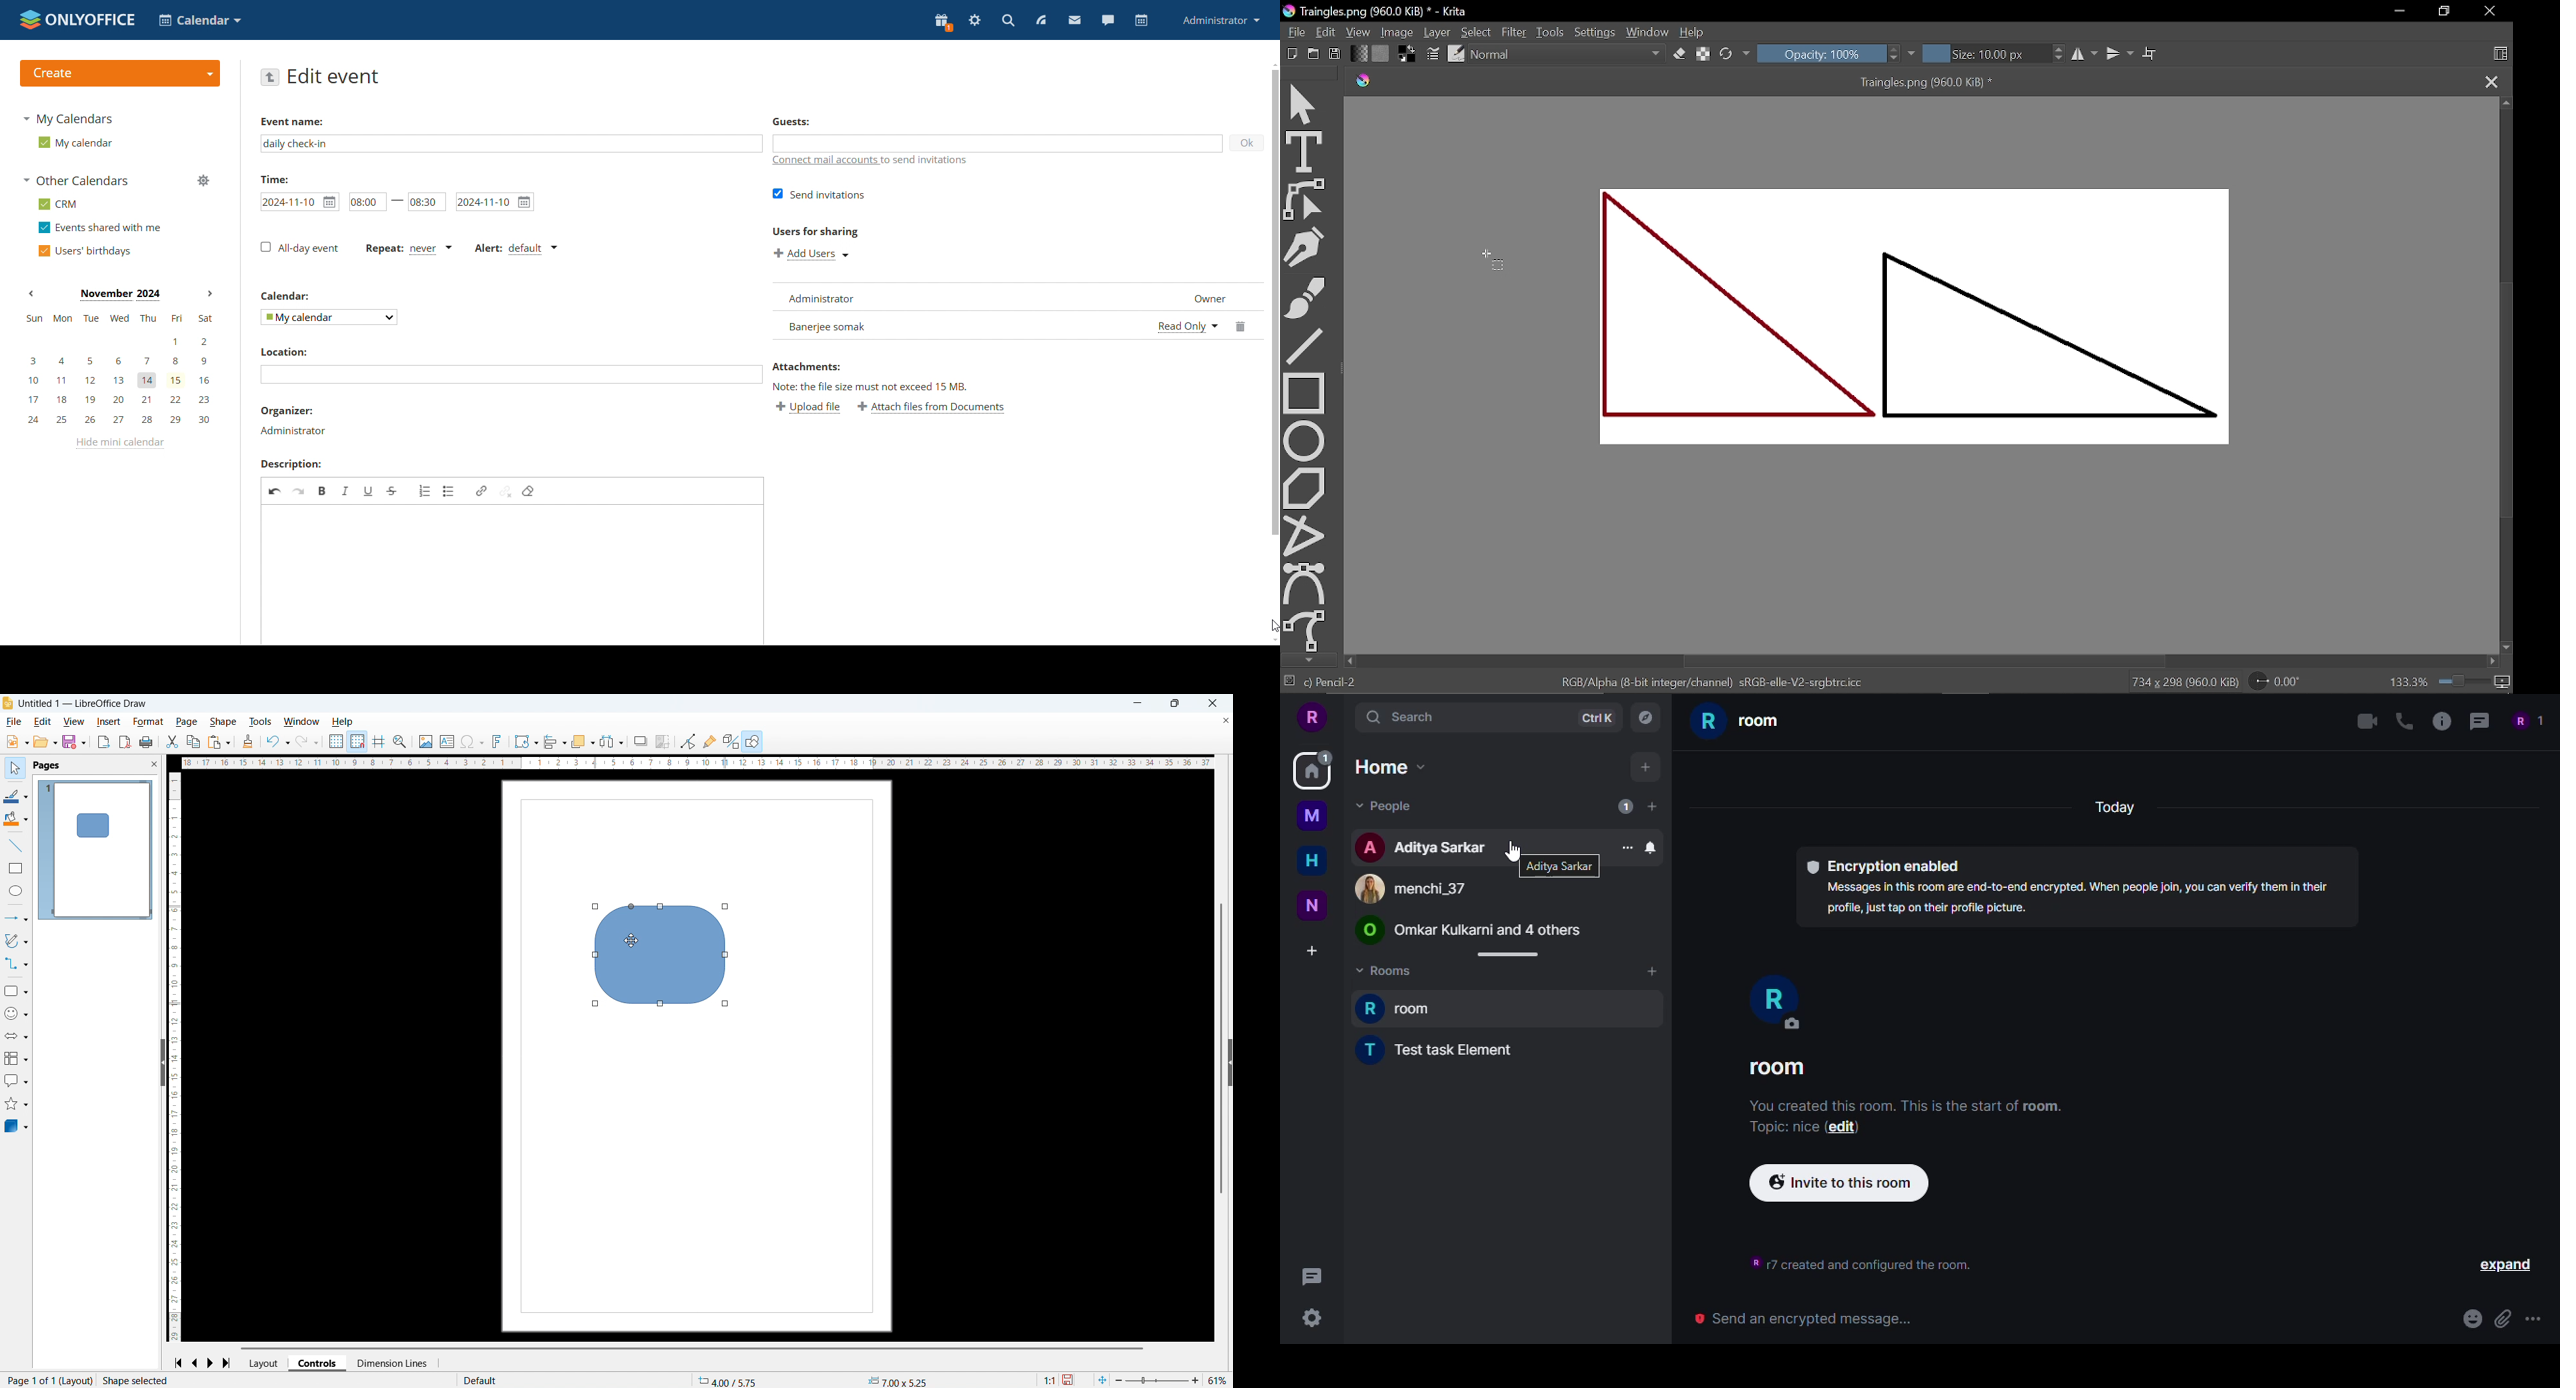  I want to click on Controls , so click(319, 1362).